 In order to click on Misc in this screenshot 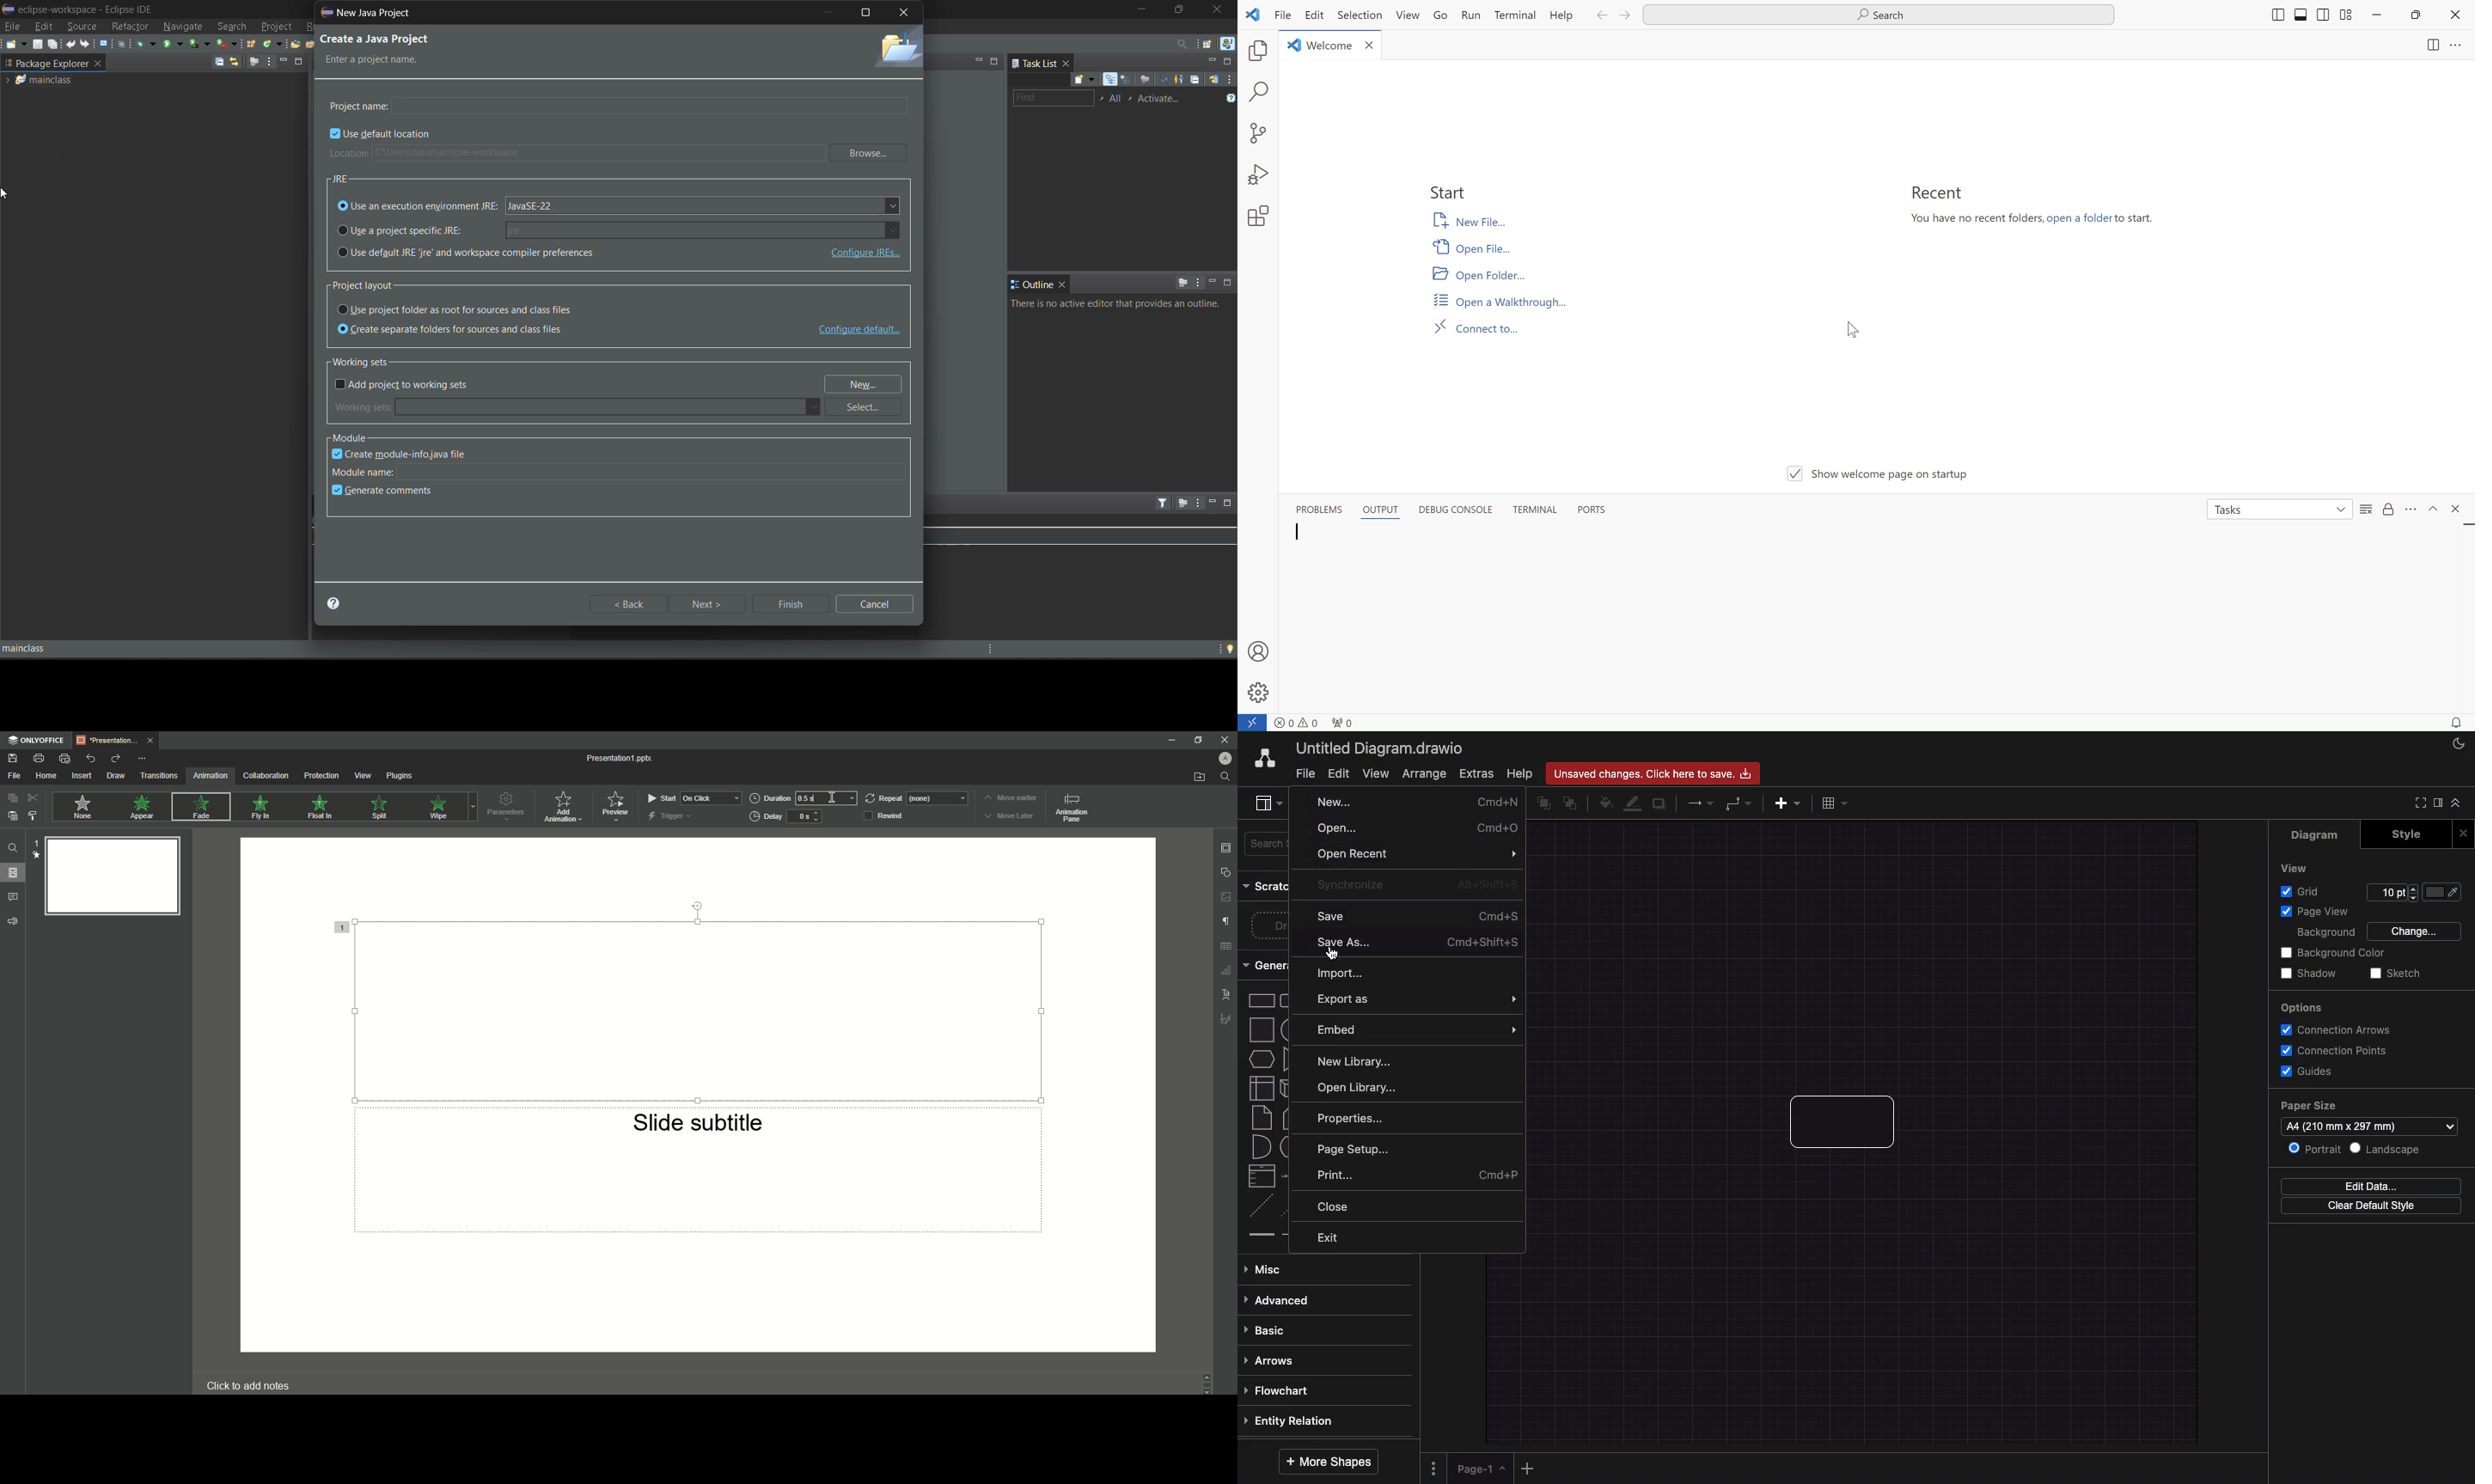, I will do `click(1273, 1269)`.